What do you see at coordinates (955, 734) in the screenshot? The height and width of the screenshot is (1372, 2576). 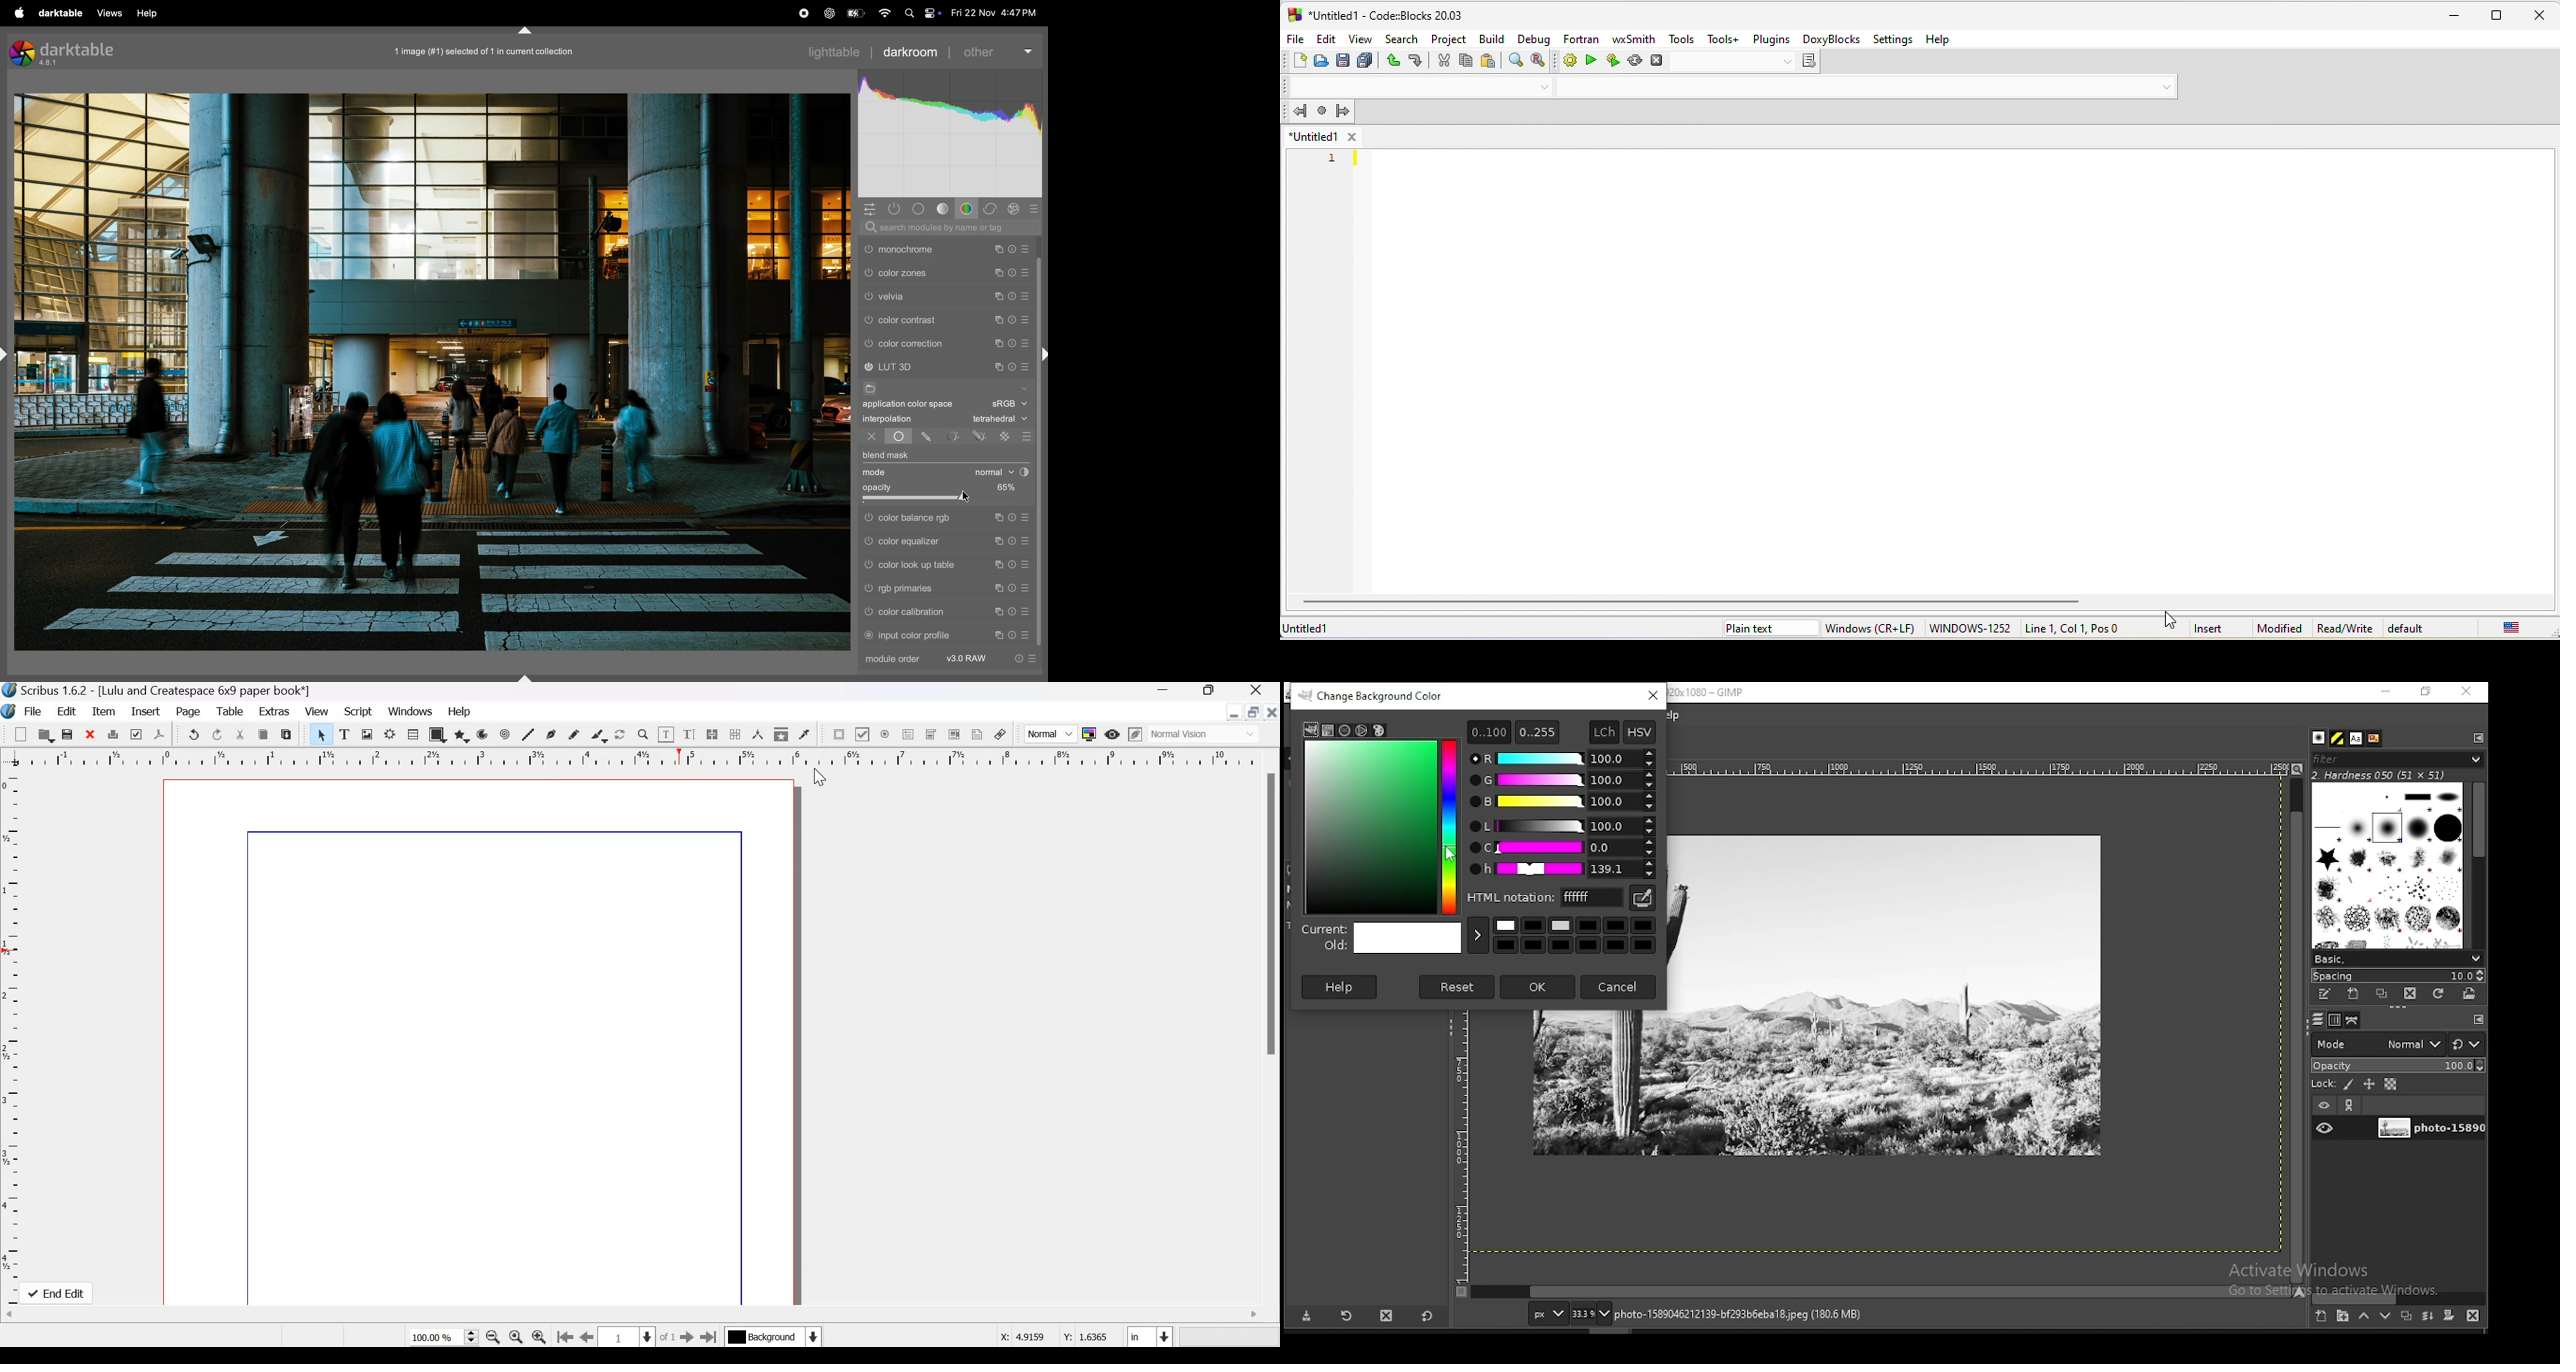 I see `PDF list box` at bounding box center [955, 734].